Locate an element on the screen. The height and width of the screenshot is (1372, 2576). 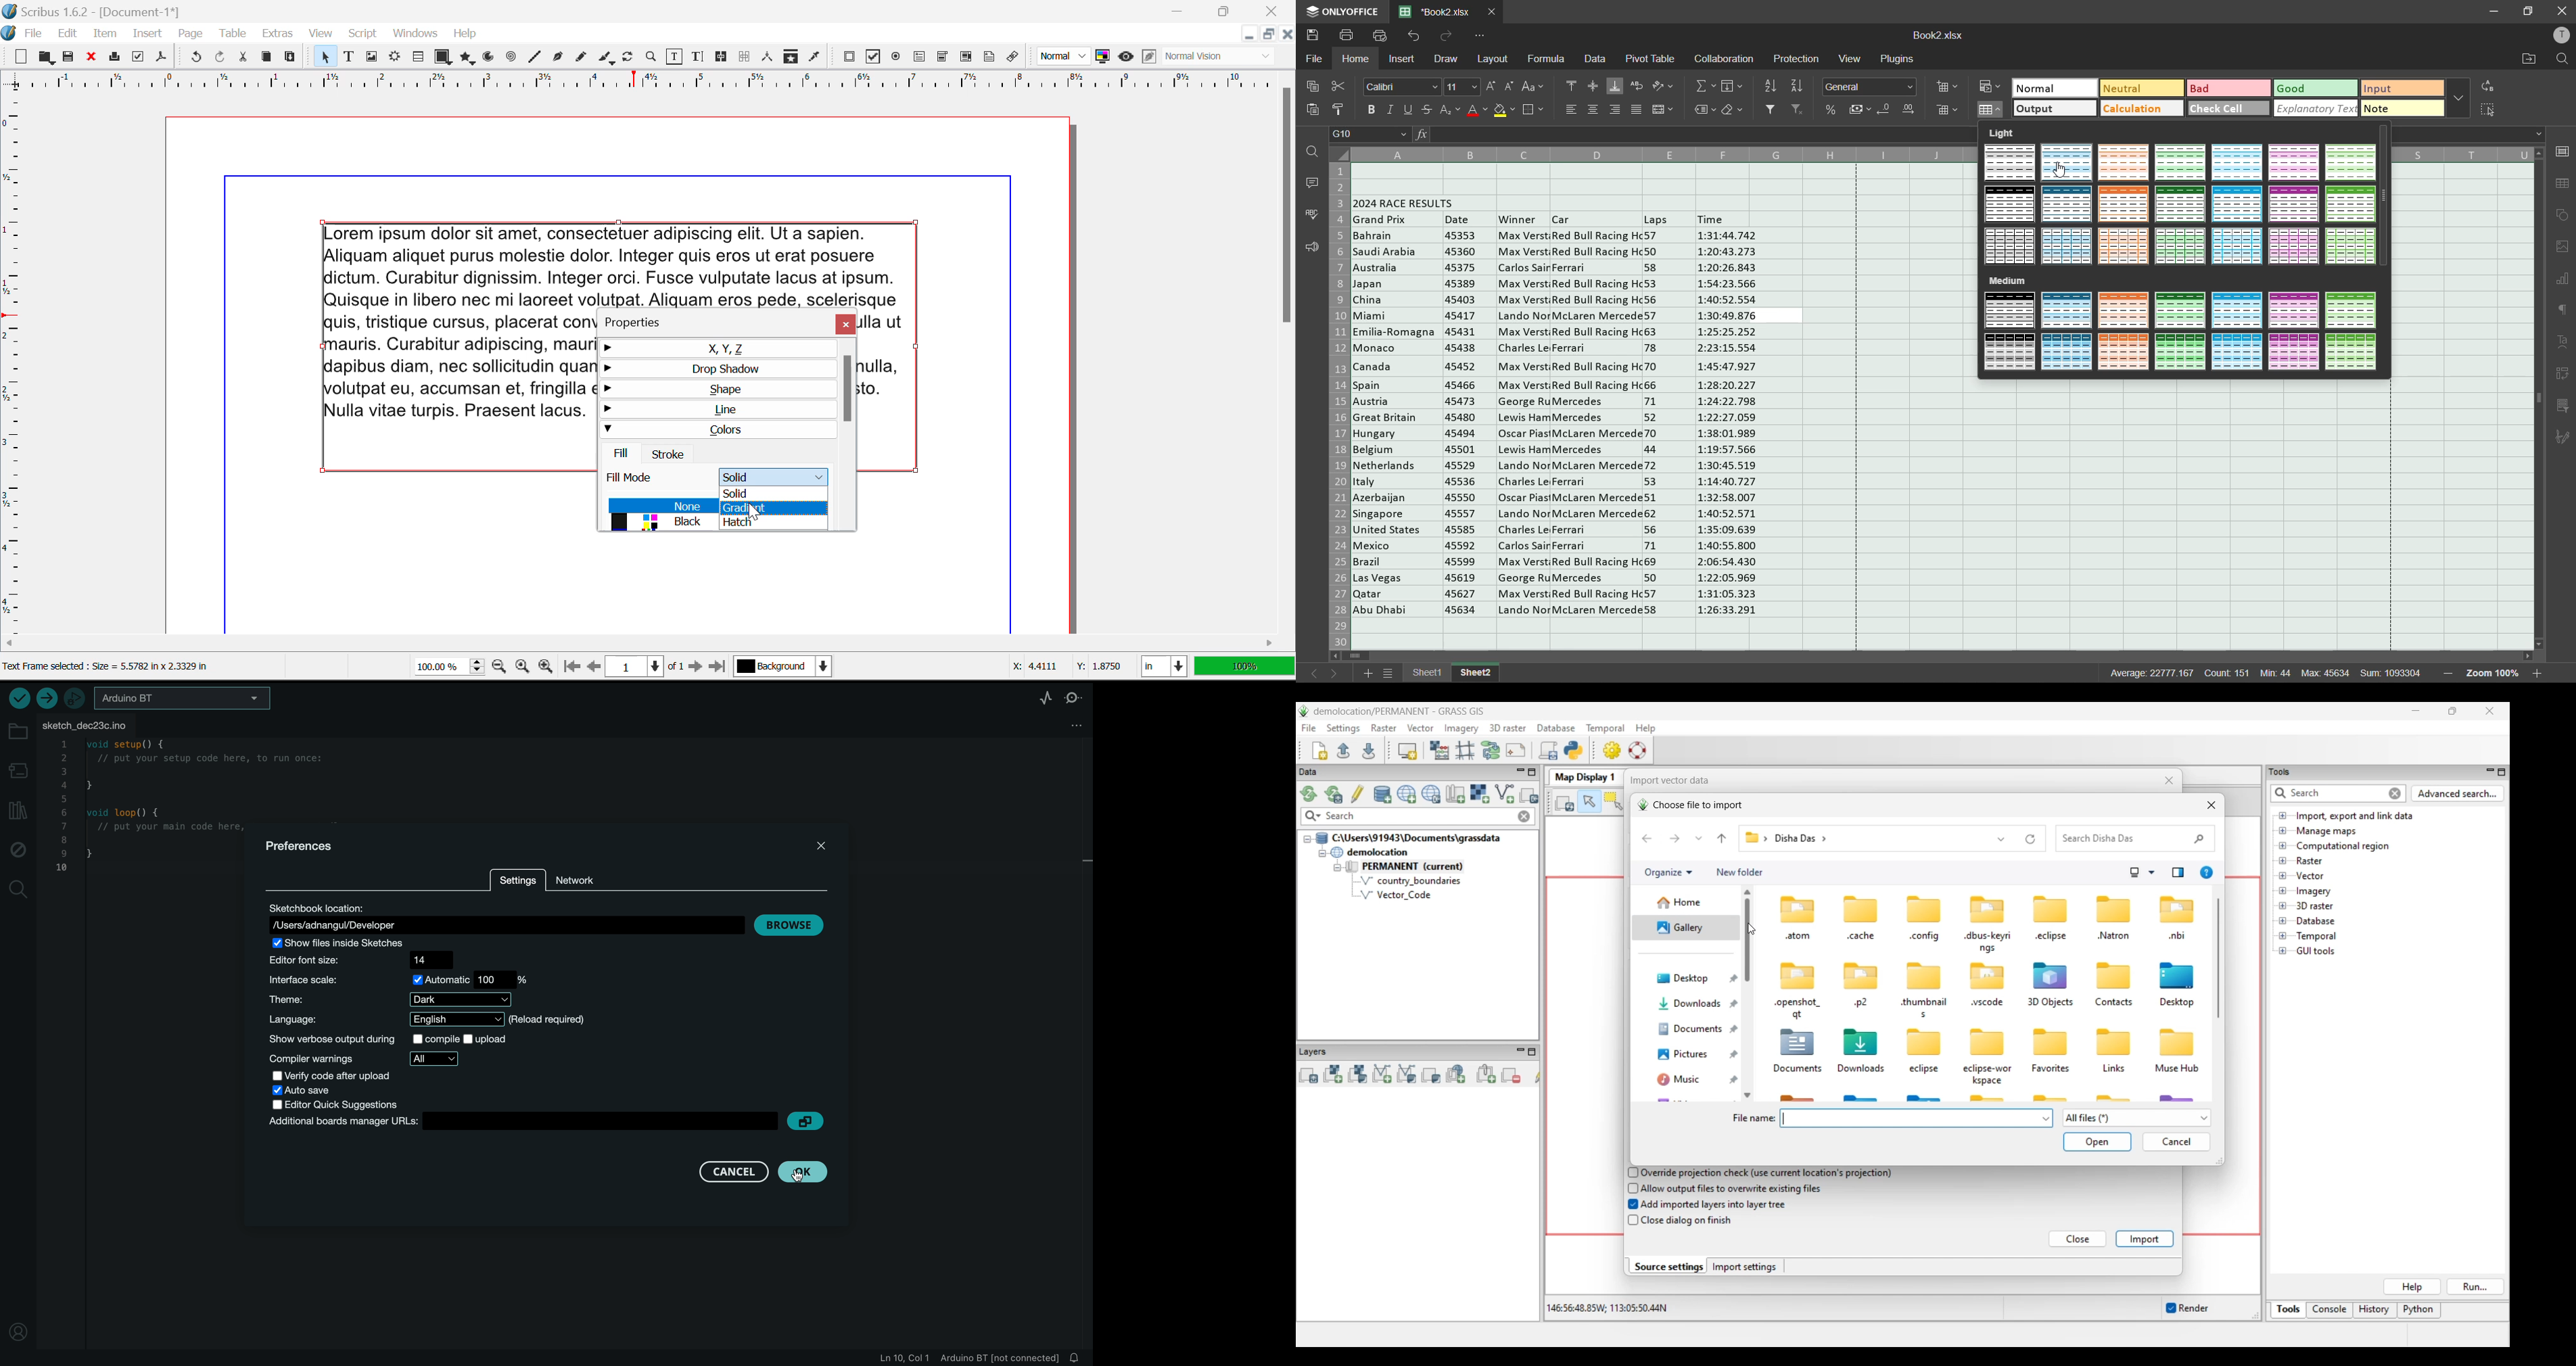
Countries  is located at coordinates (1396, 424).